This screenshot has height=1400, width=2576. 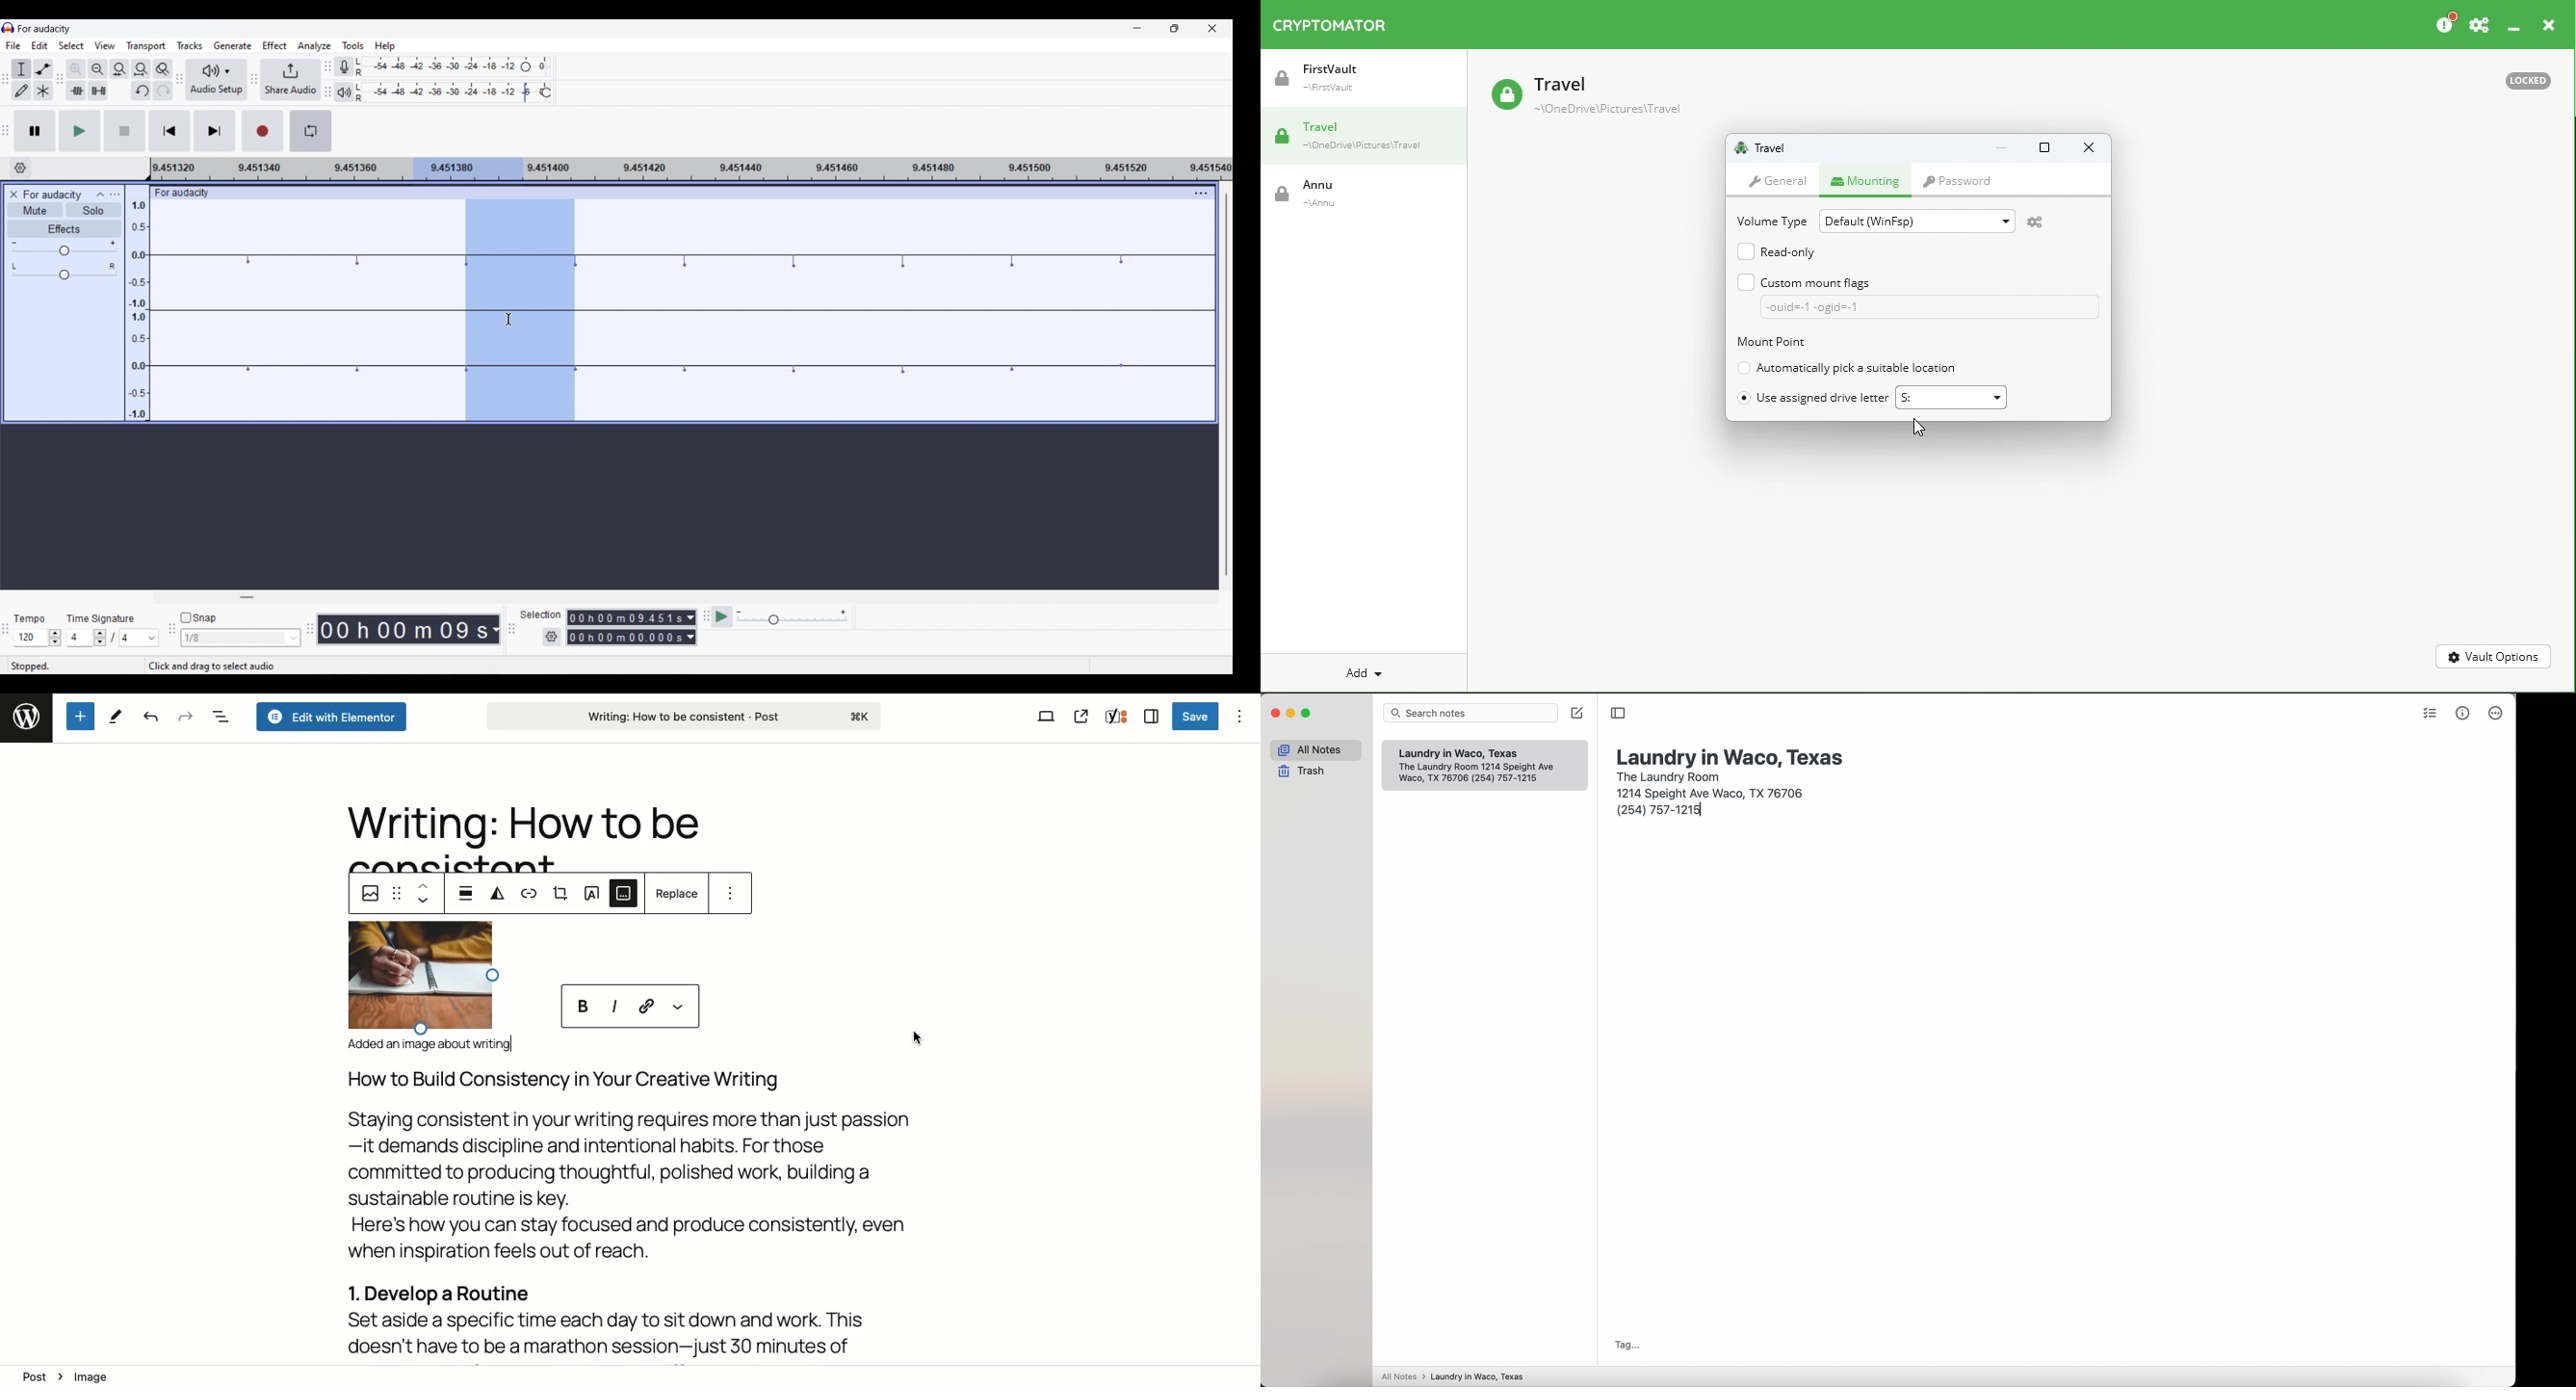 What do you see at coordinates (29, 618) in the screenshot?
I see `Indicates Tempo settings` at bounding box center [29, 618].